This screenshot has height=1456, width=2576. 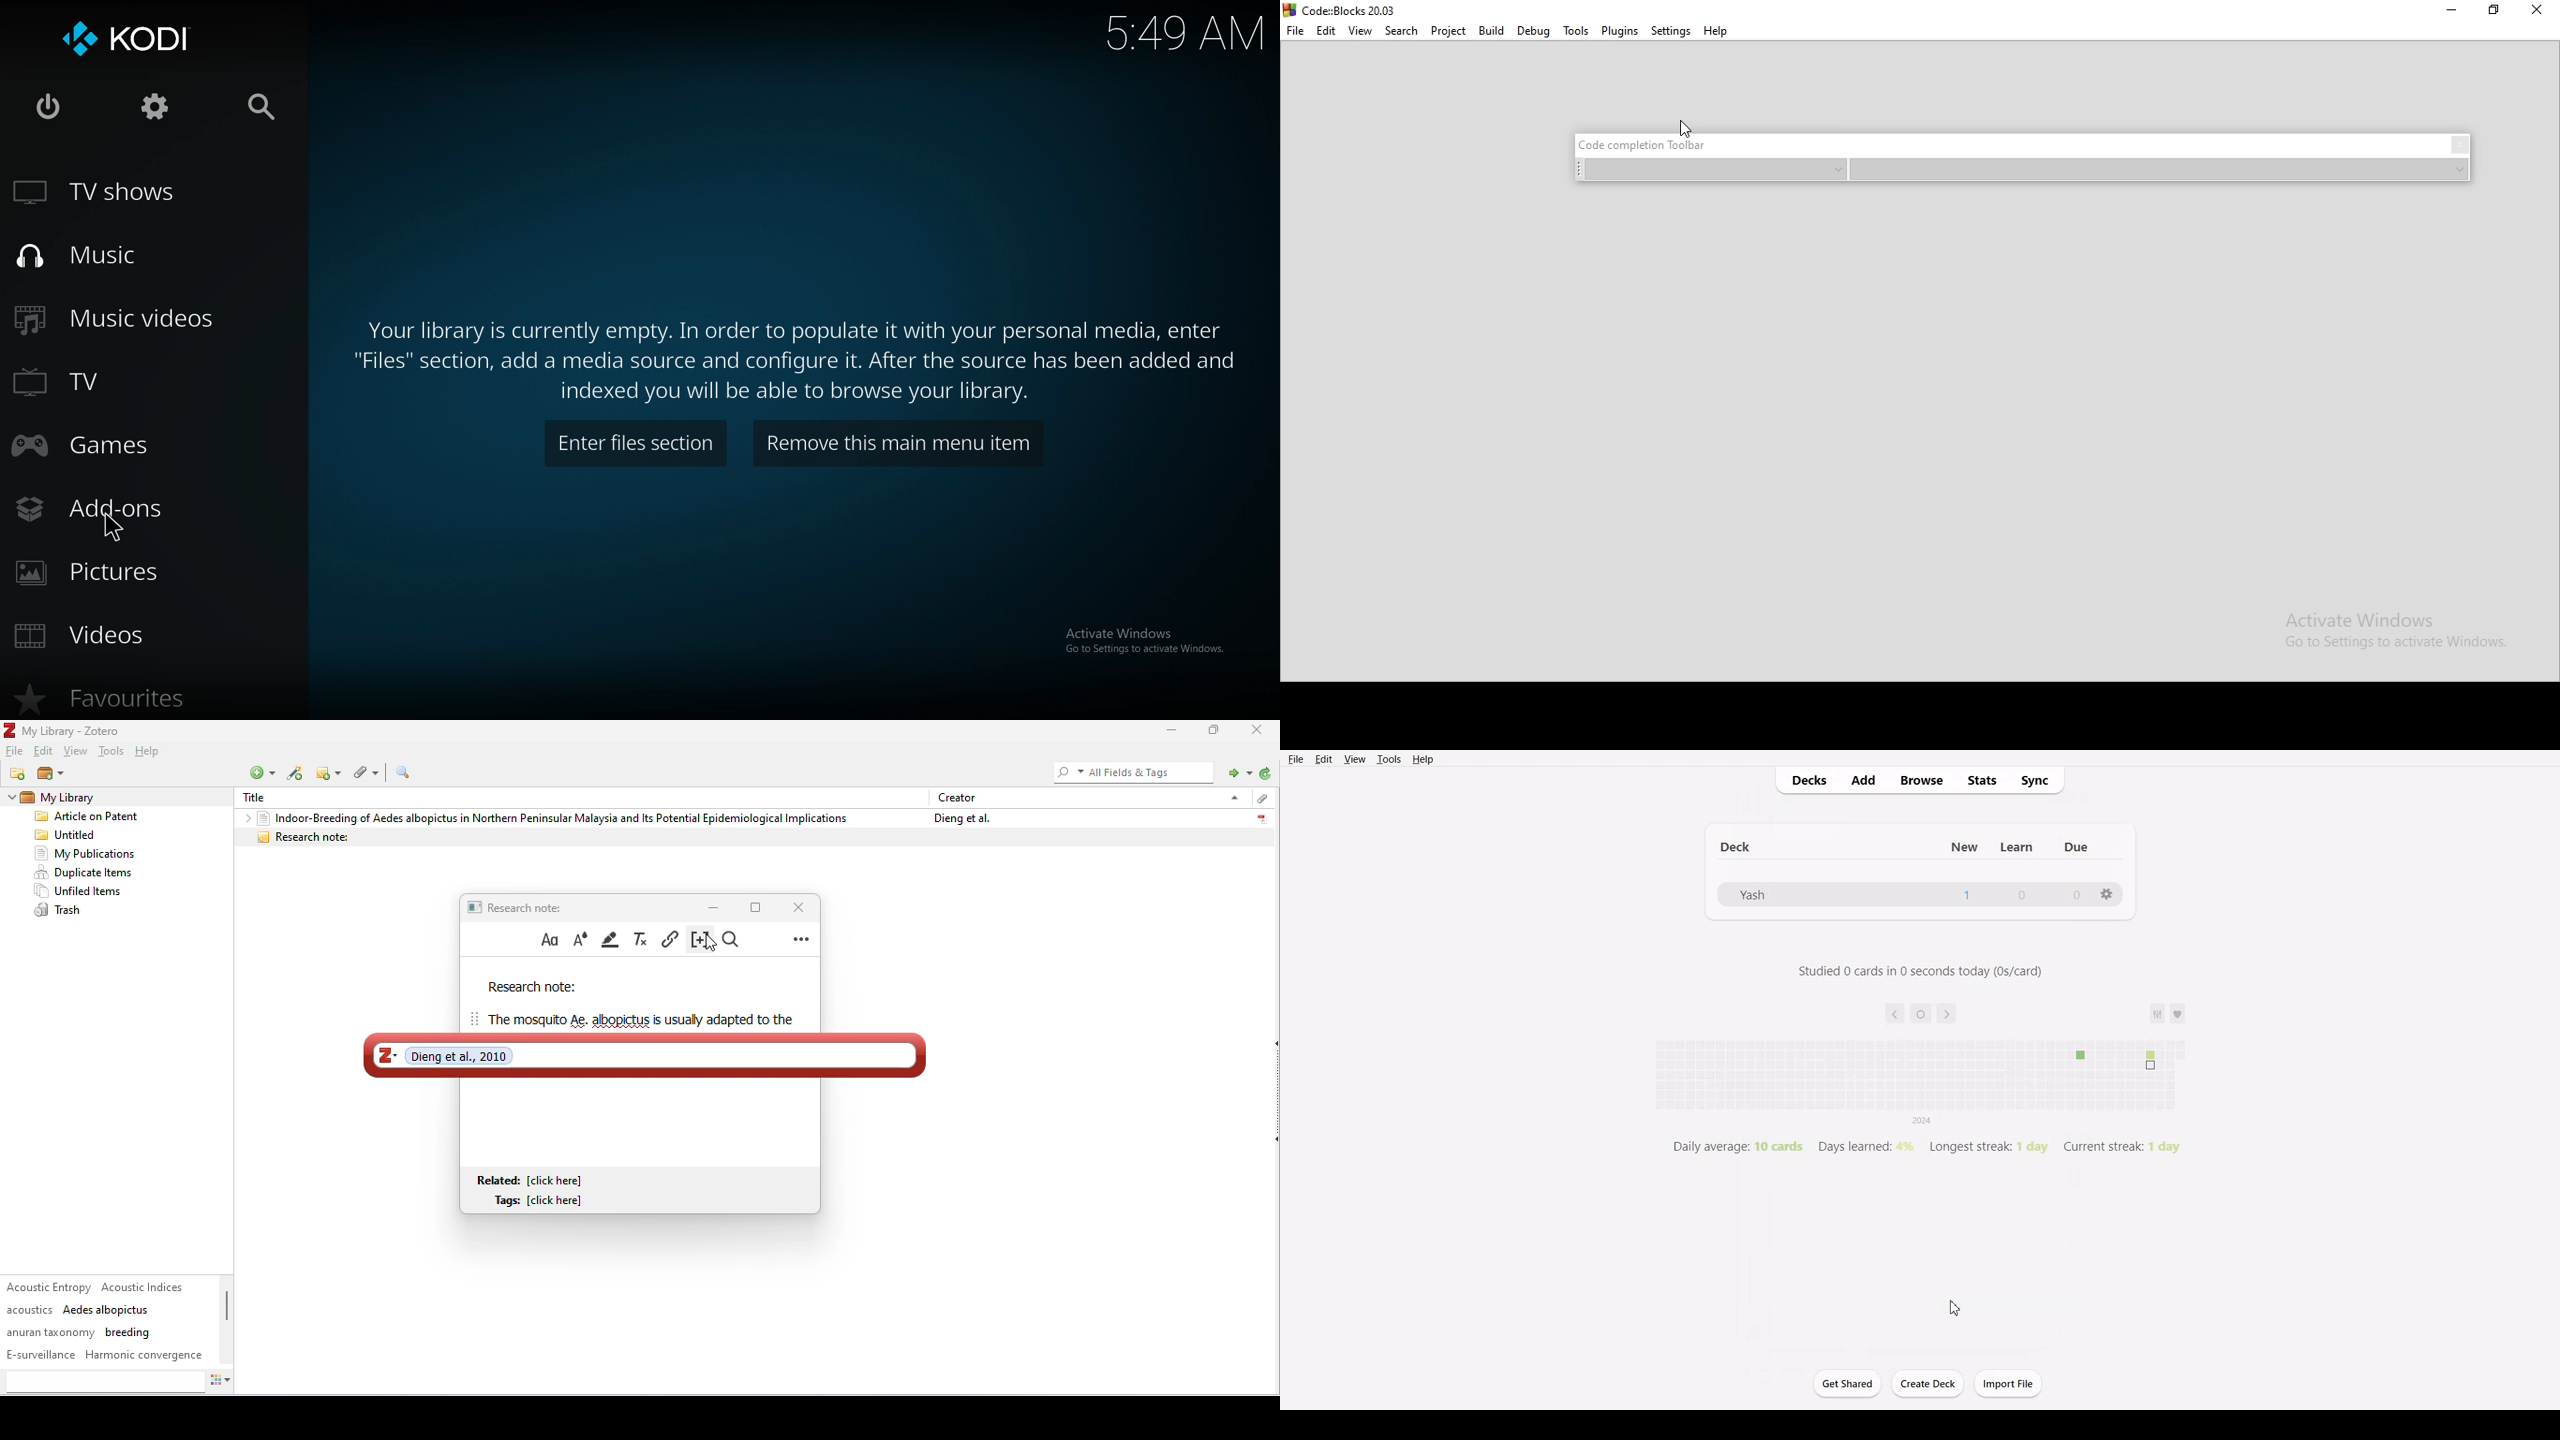 I want to click on View, so click(x=1354, y=759).